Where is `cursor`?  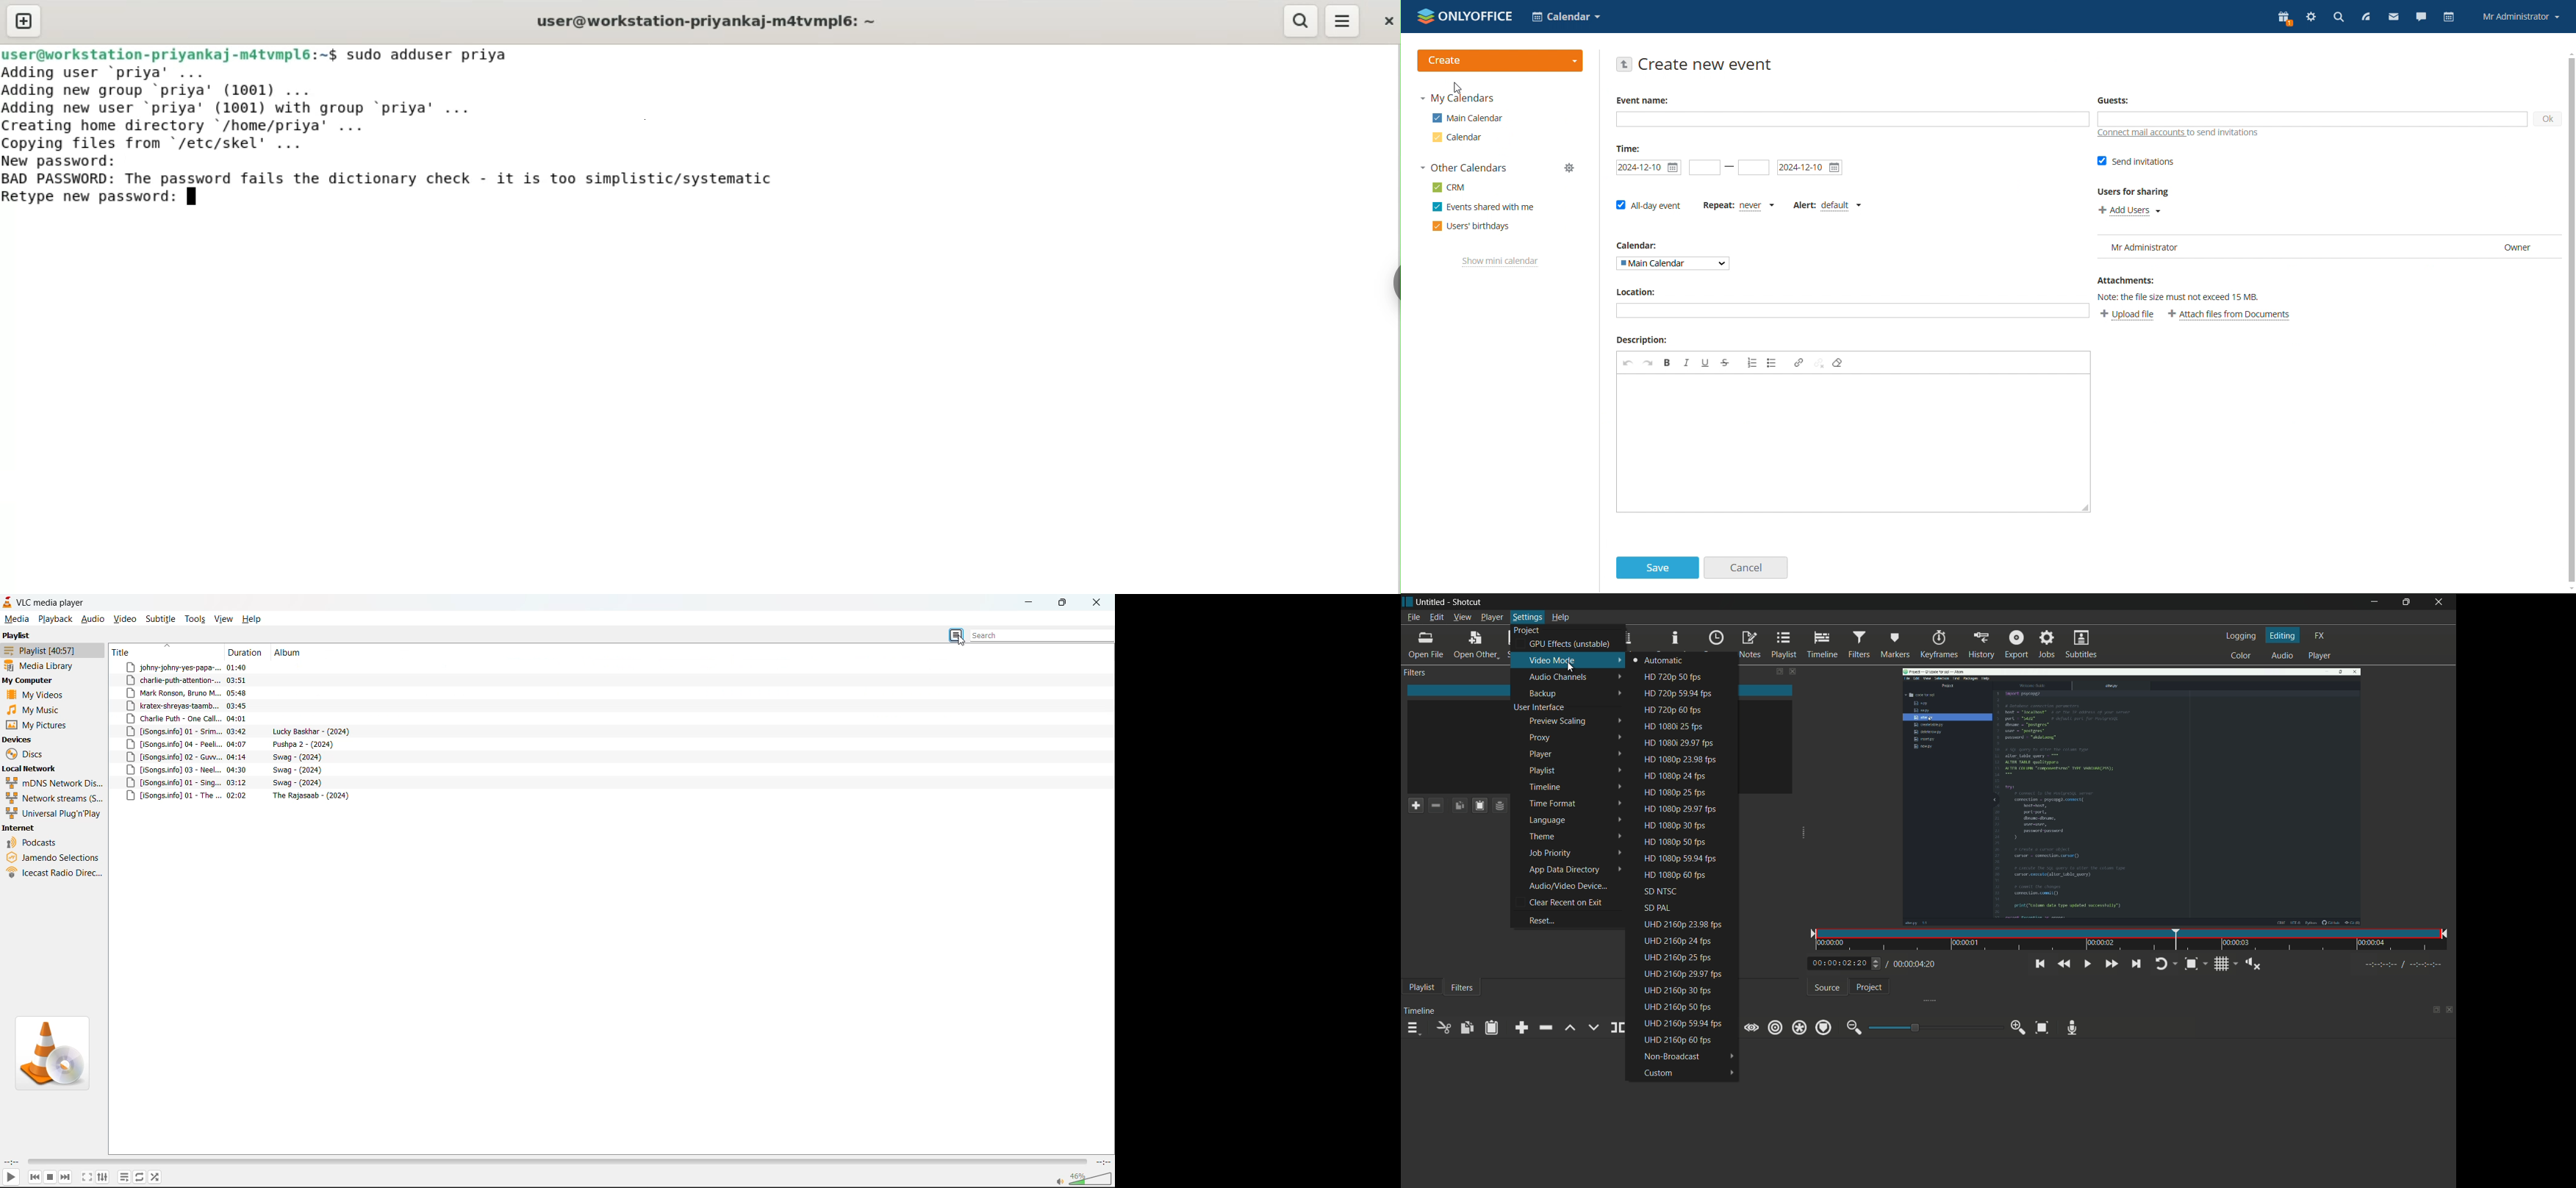
cursor is located at coordinates (1461, 88).